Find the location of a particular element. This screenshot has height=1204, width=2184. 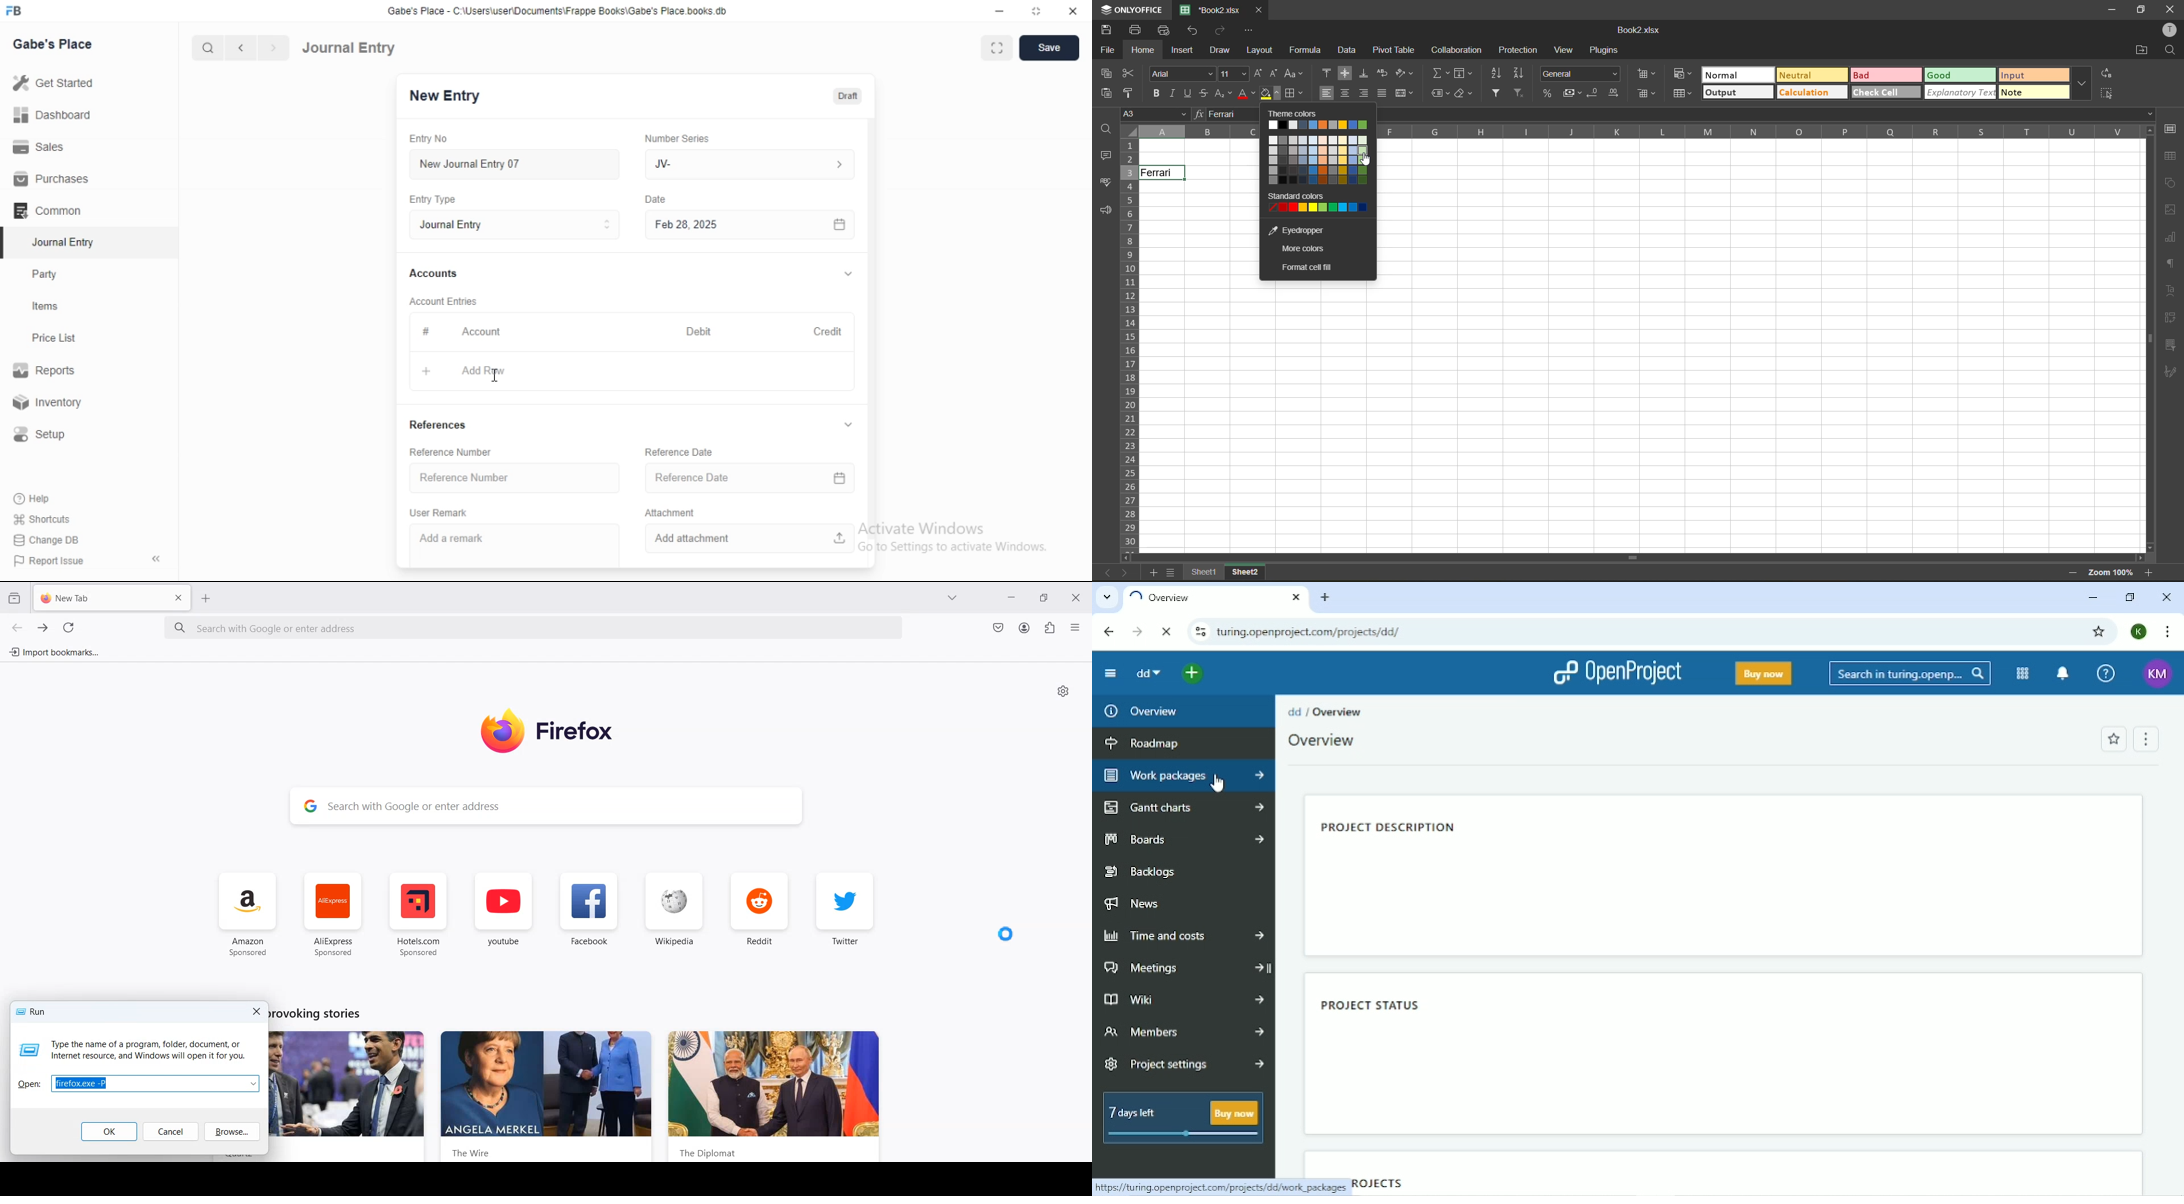

open is located at coordinates (29, 1083).